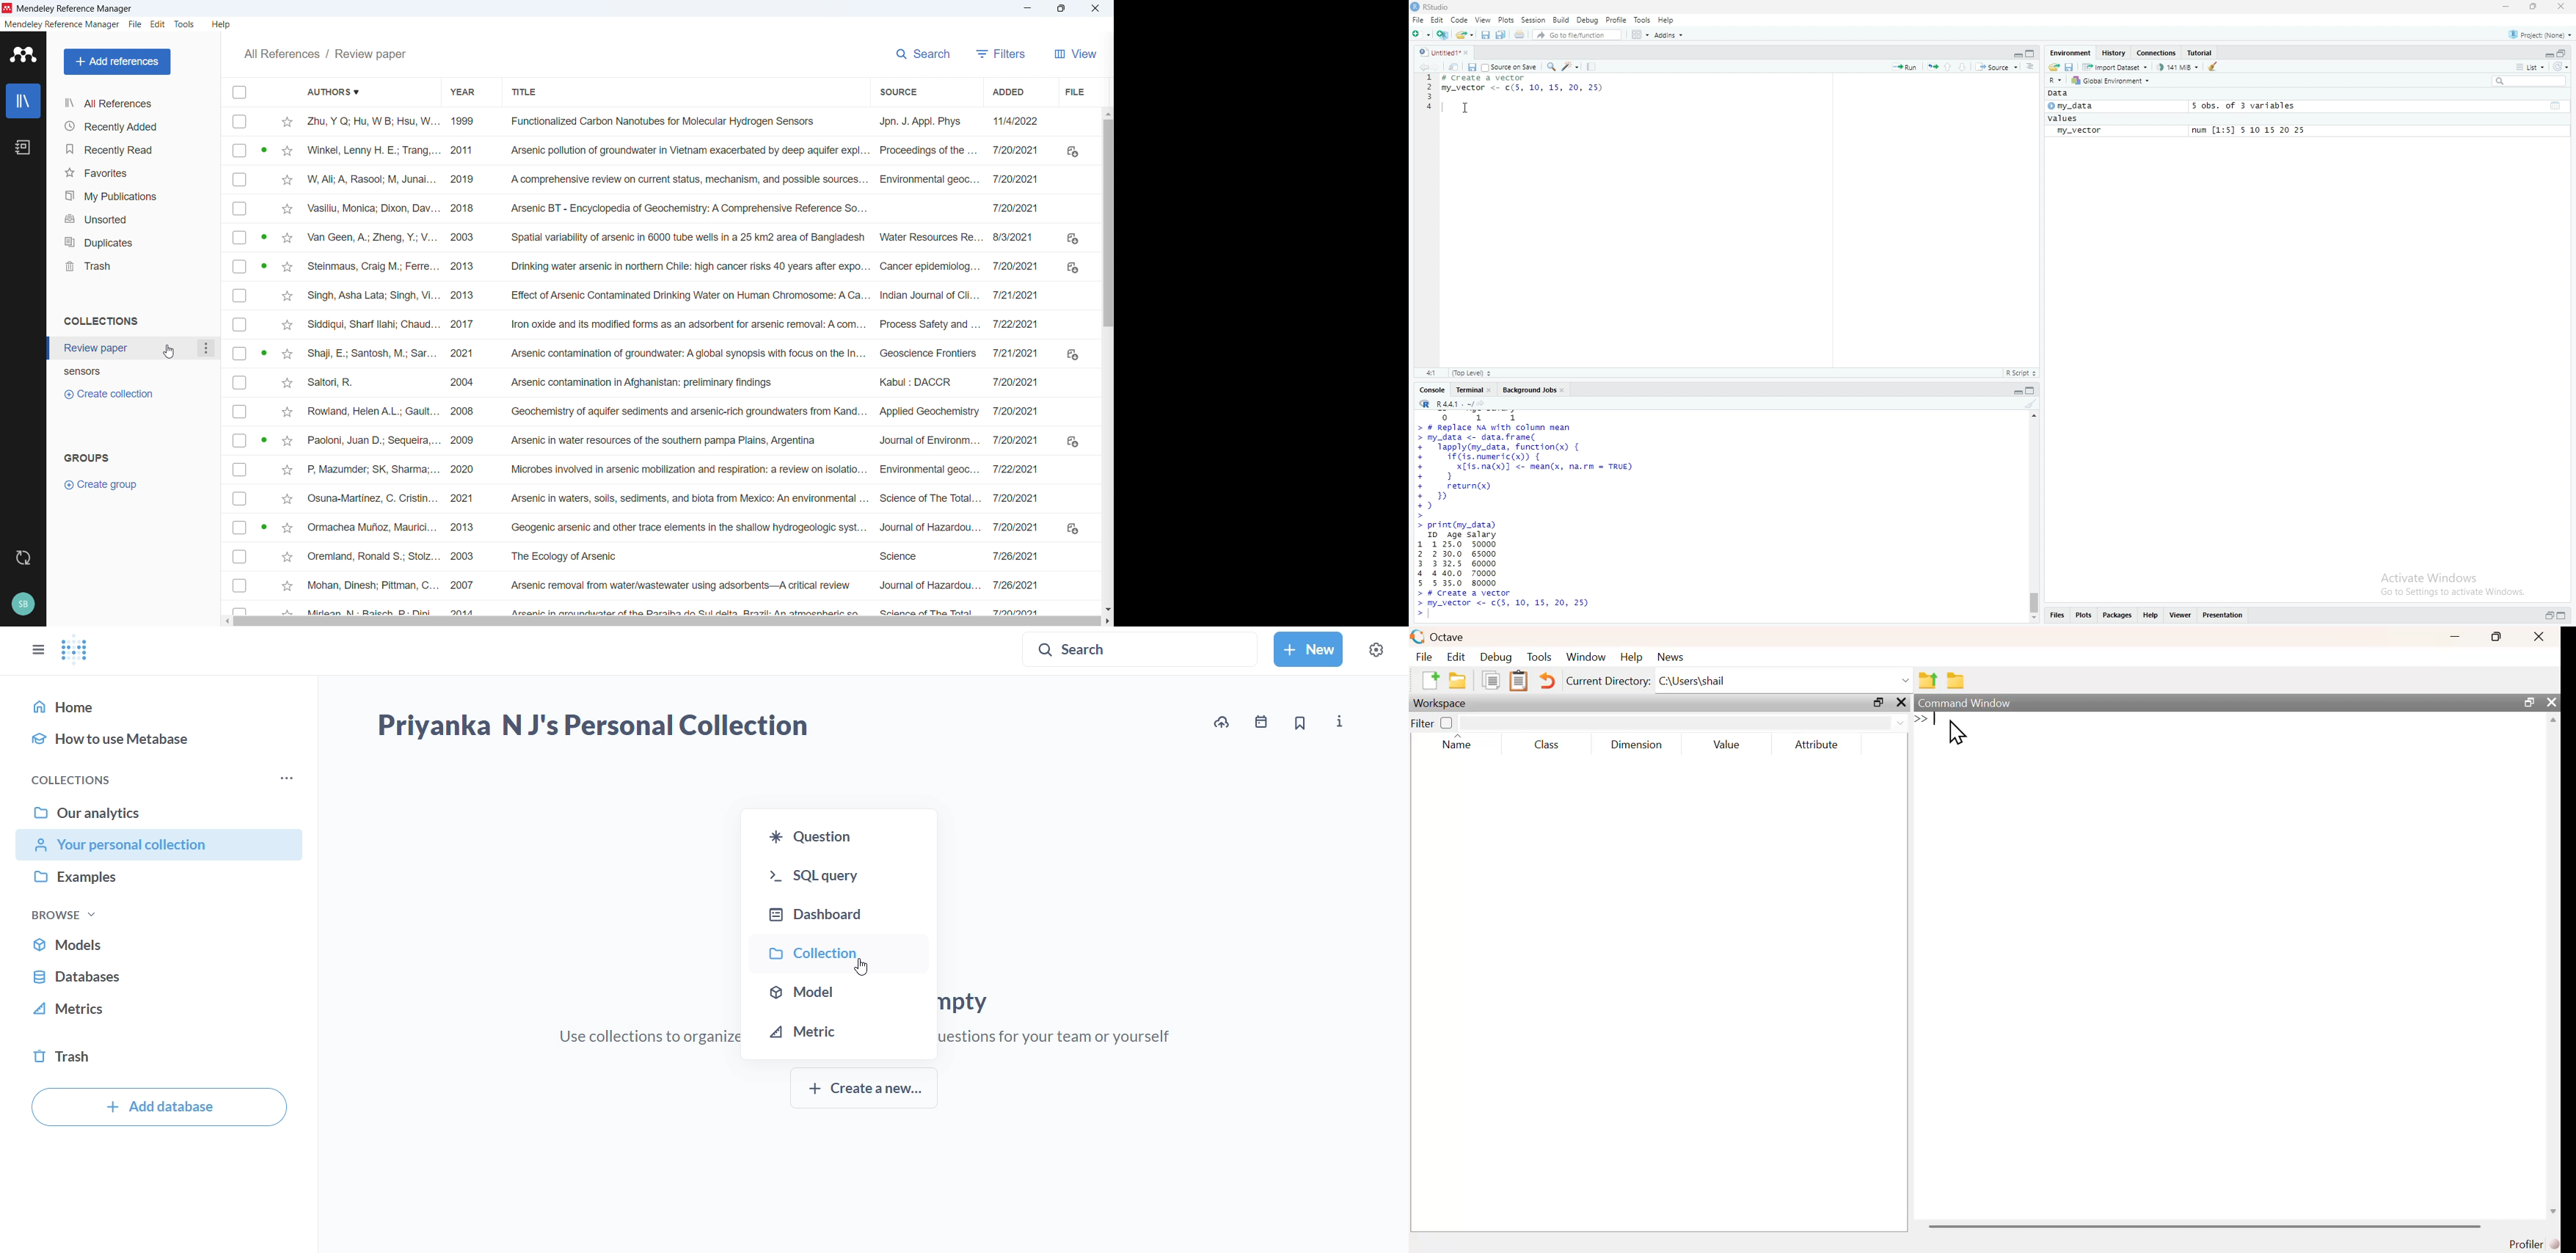  I want to click on terminal, so click(1472, 390).